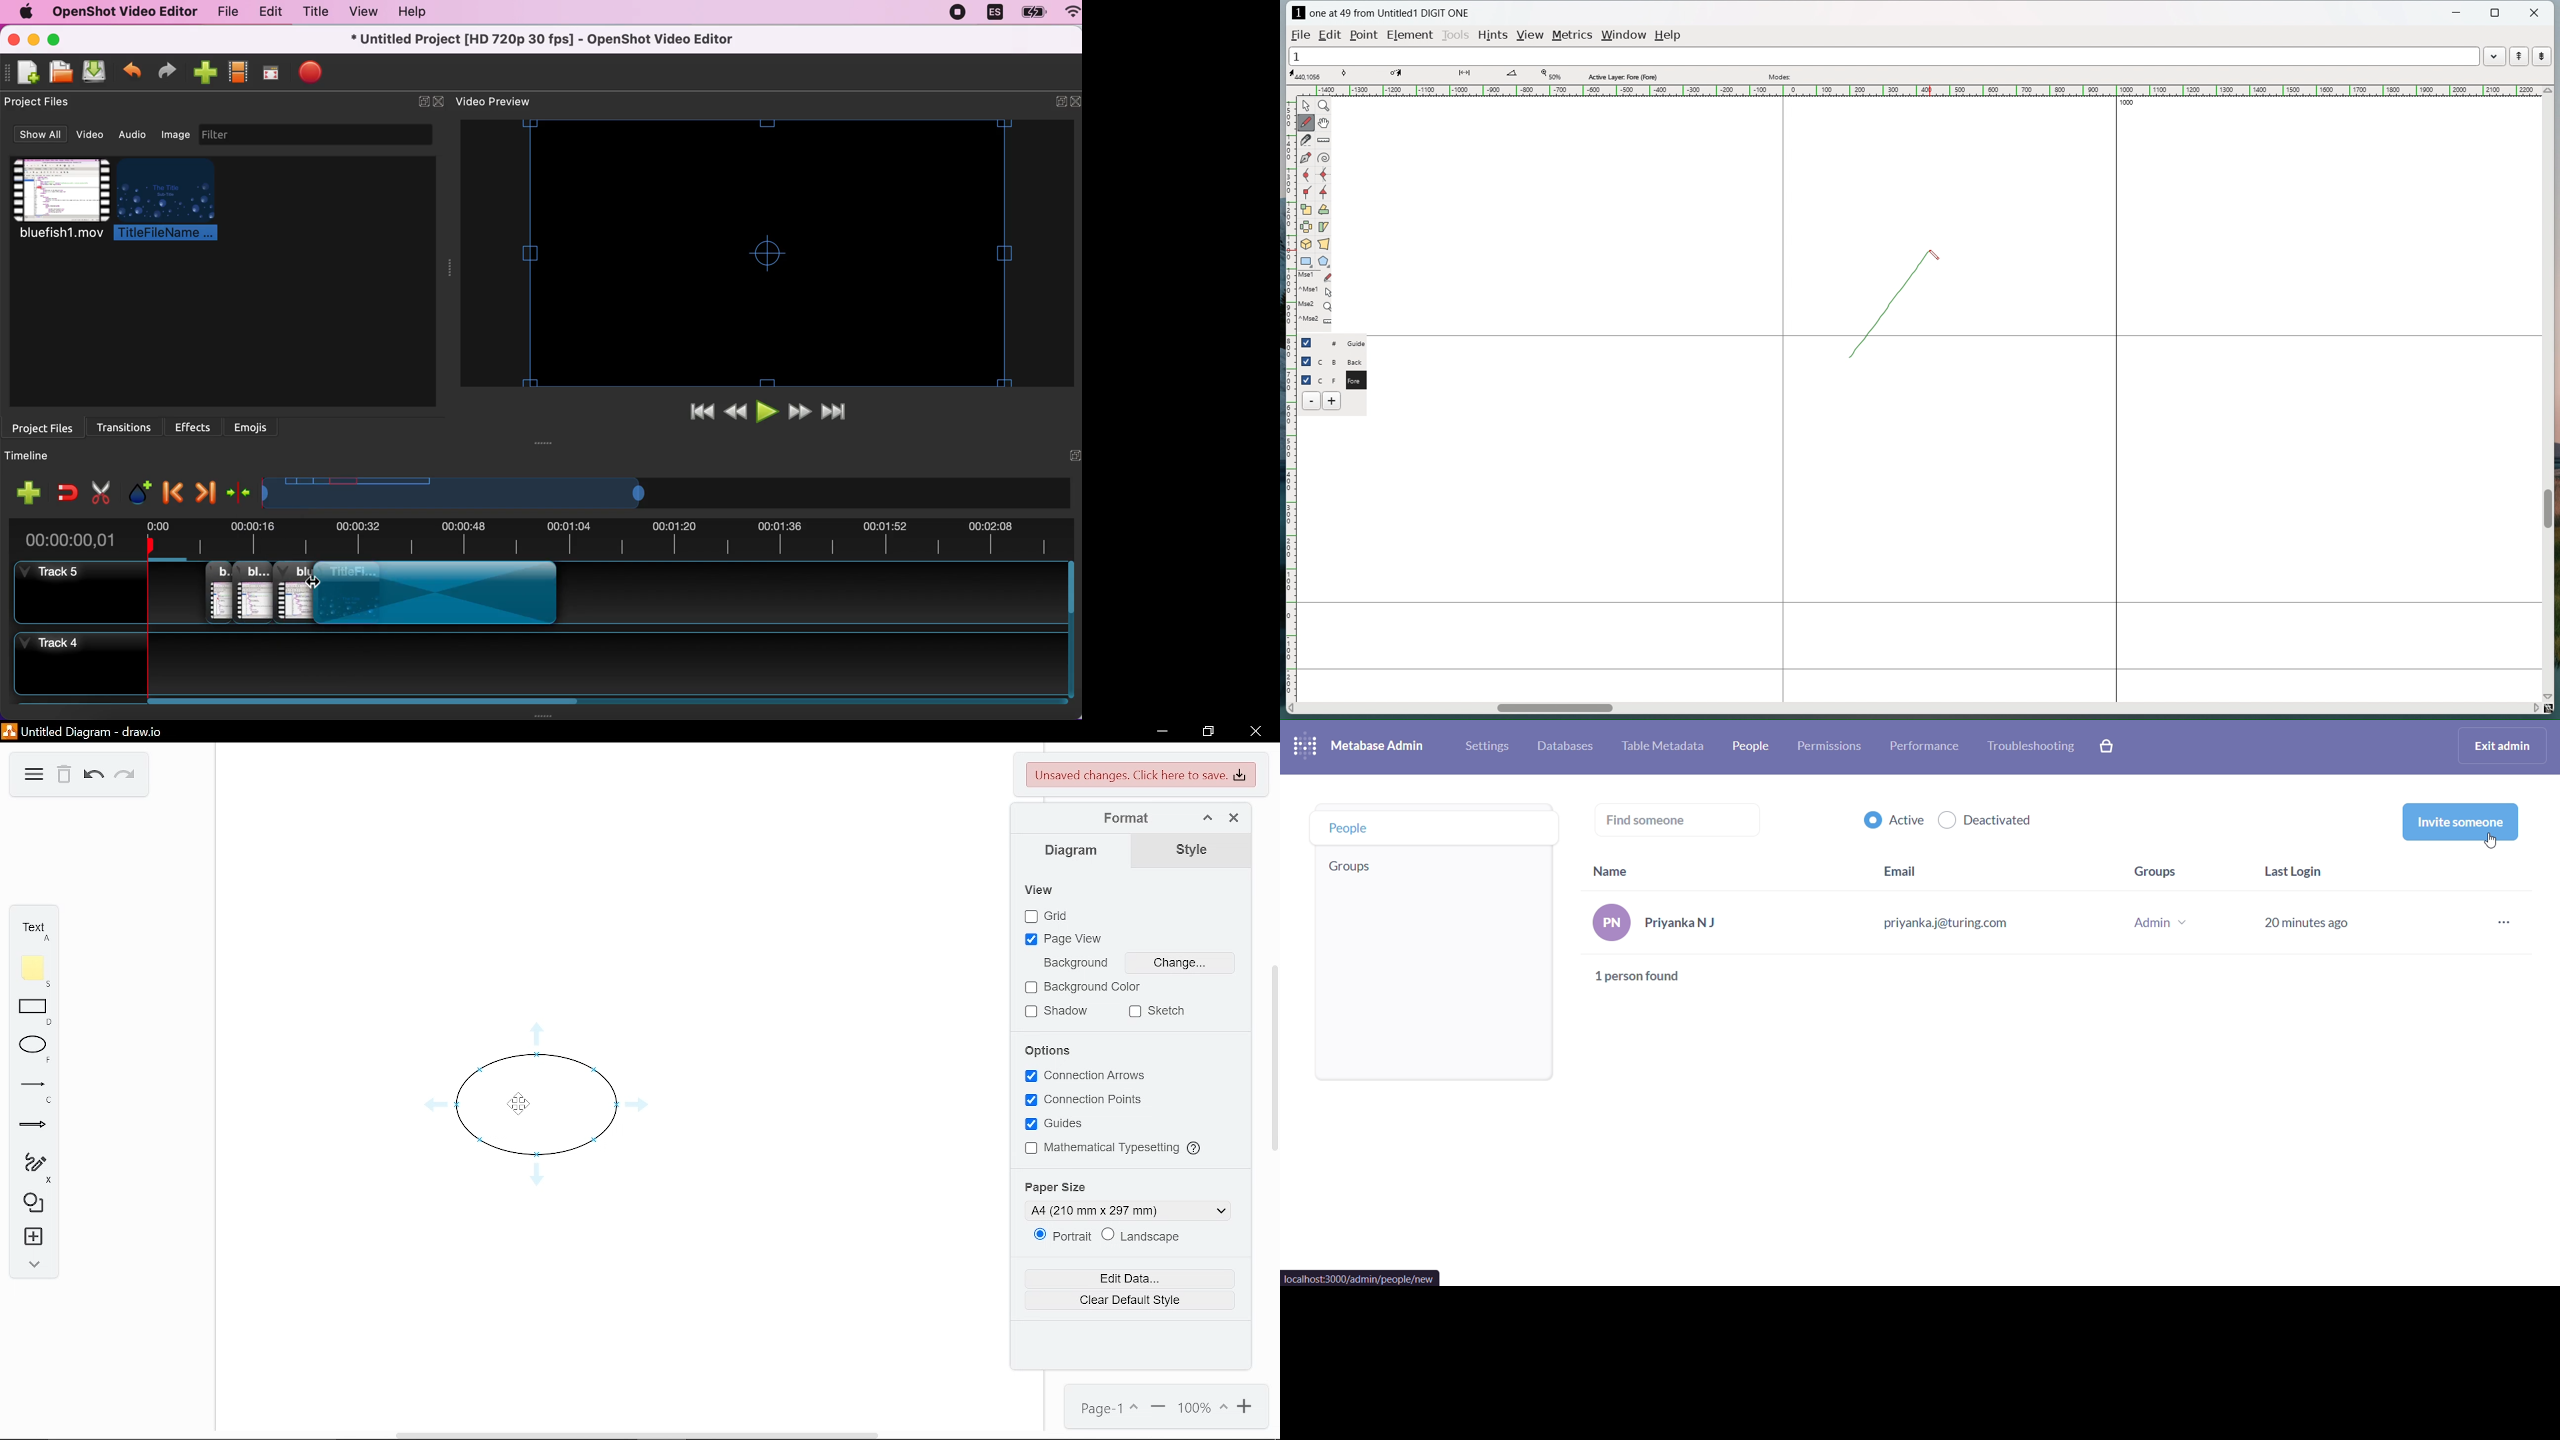  I want to click on Arrow, so click(33, 1122).